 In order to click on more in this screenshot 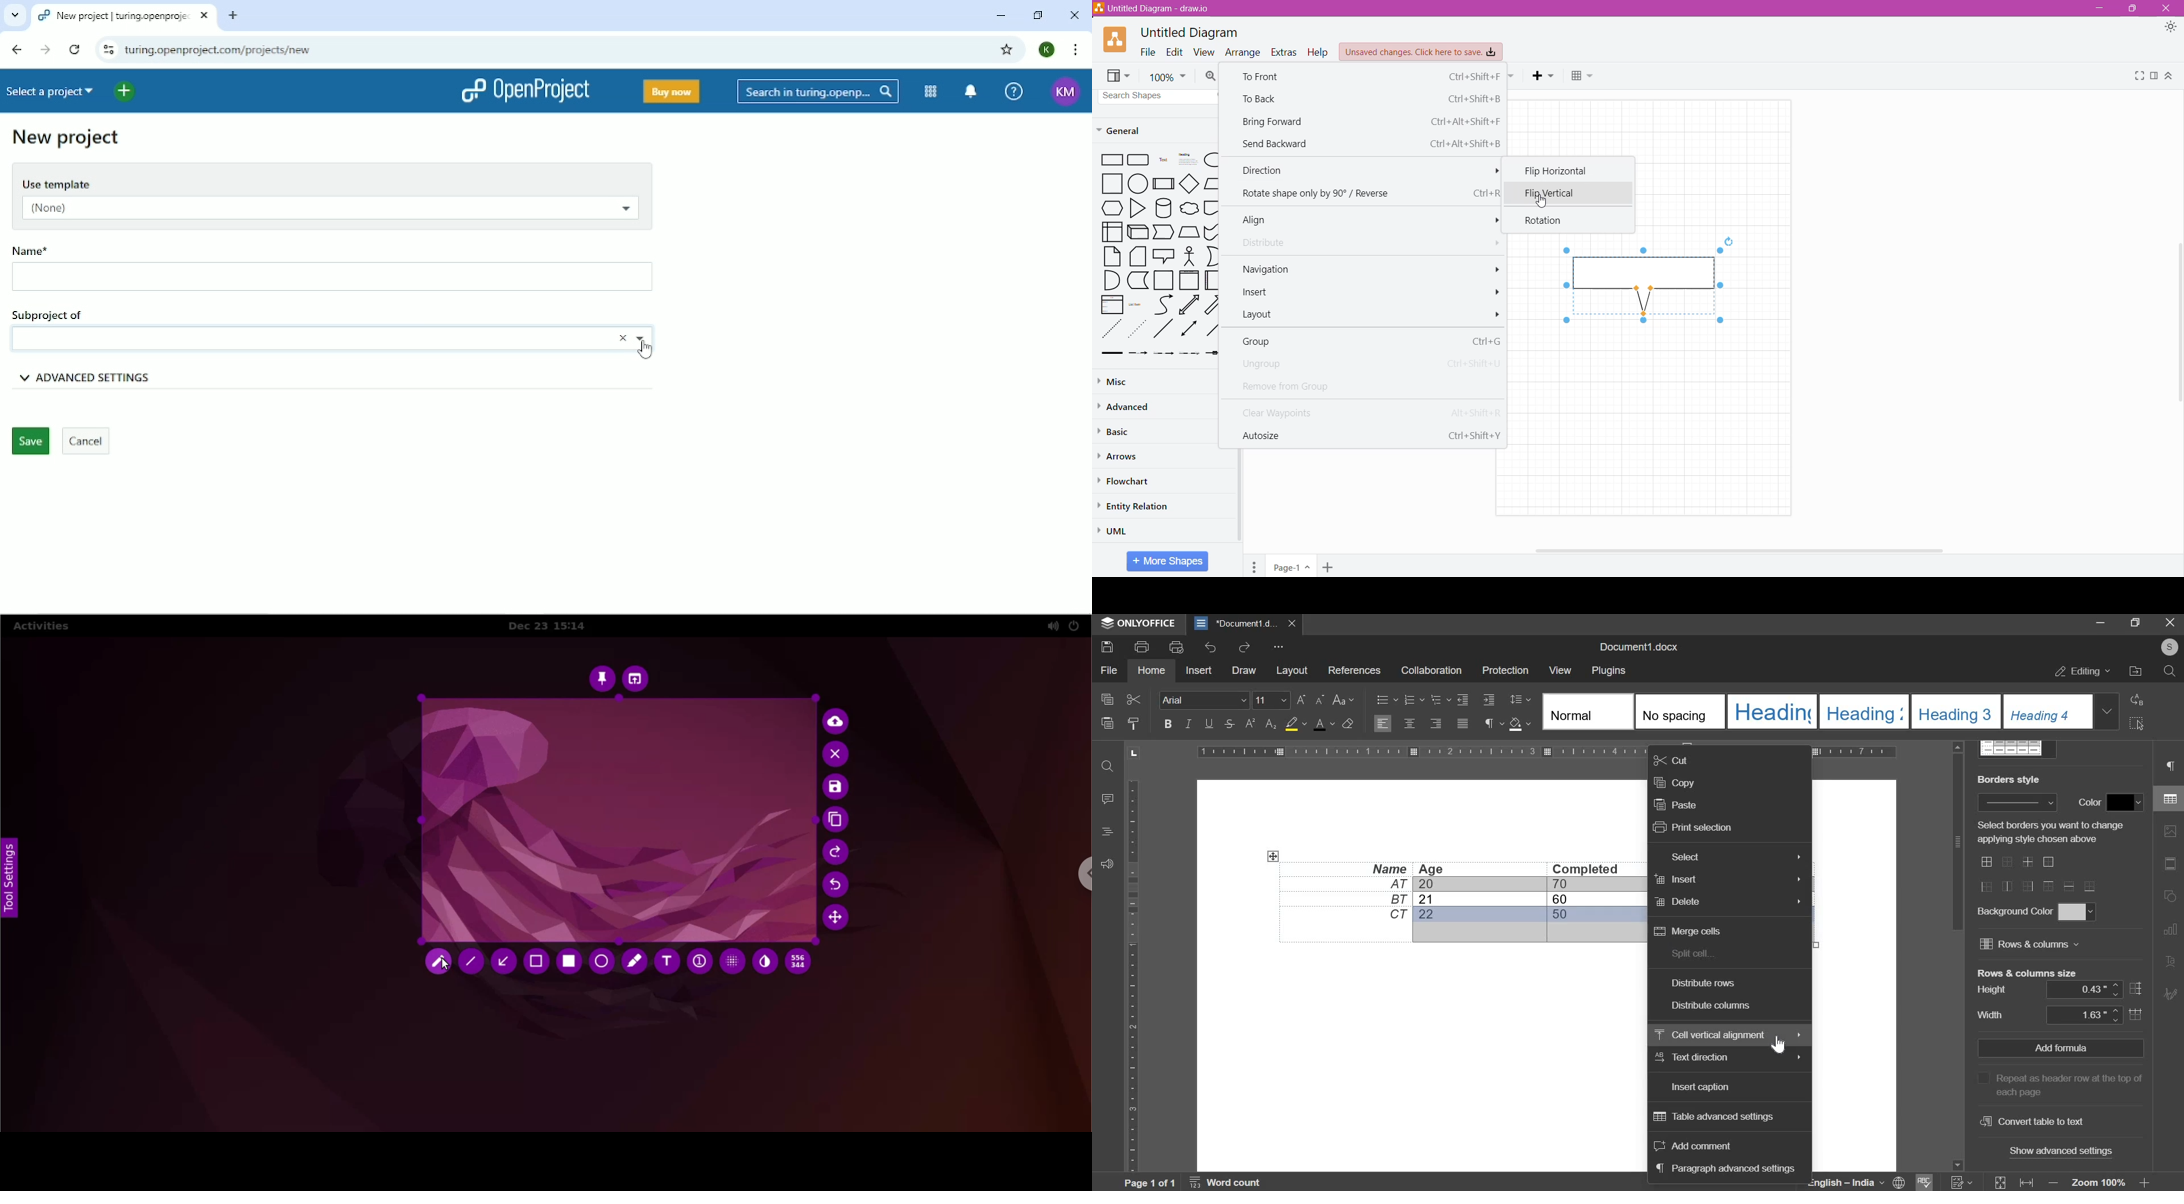, I will do `click(1492, 268)`.